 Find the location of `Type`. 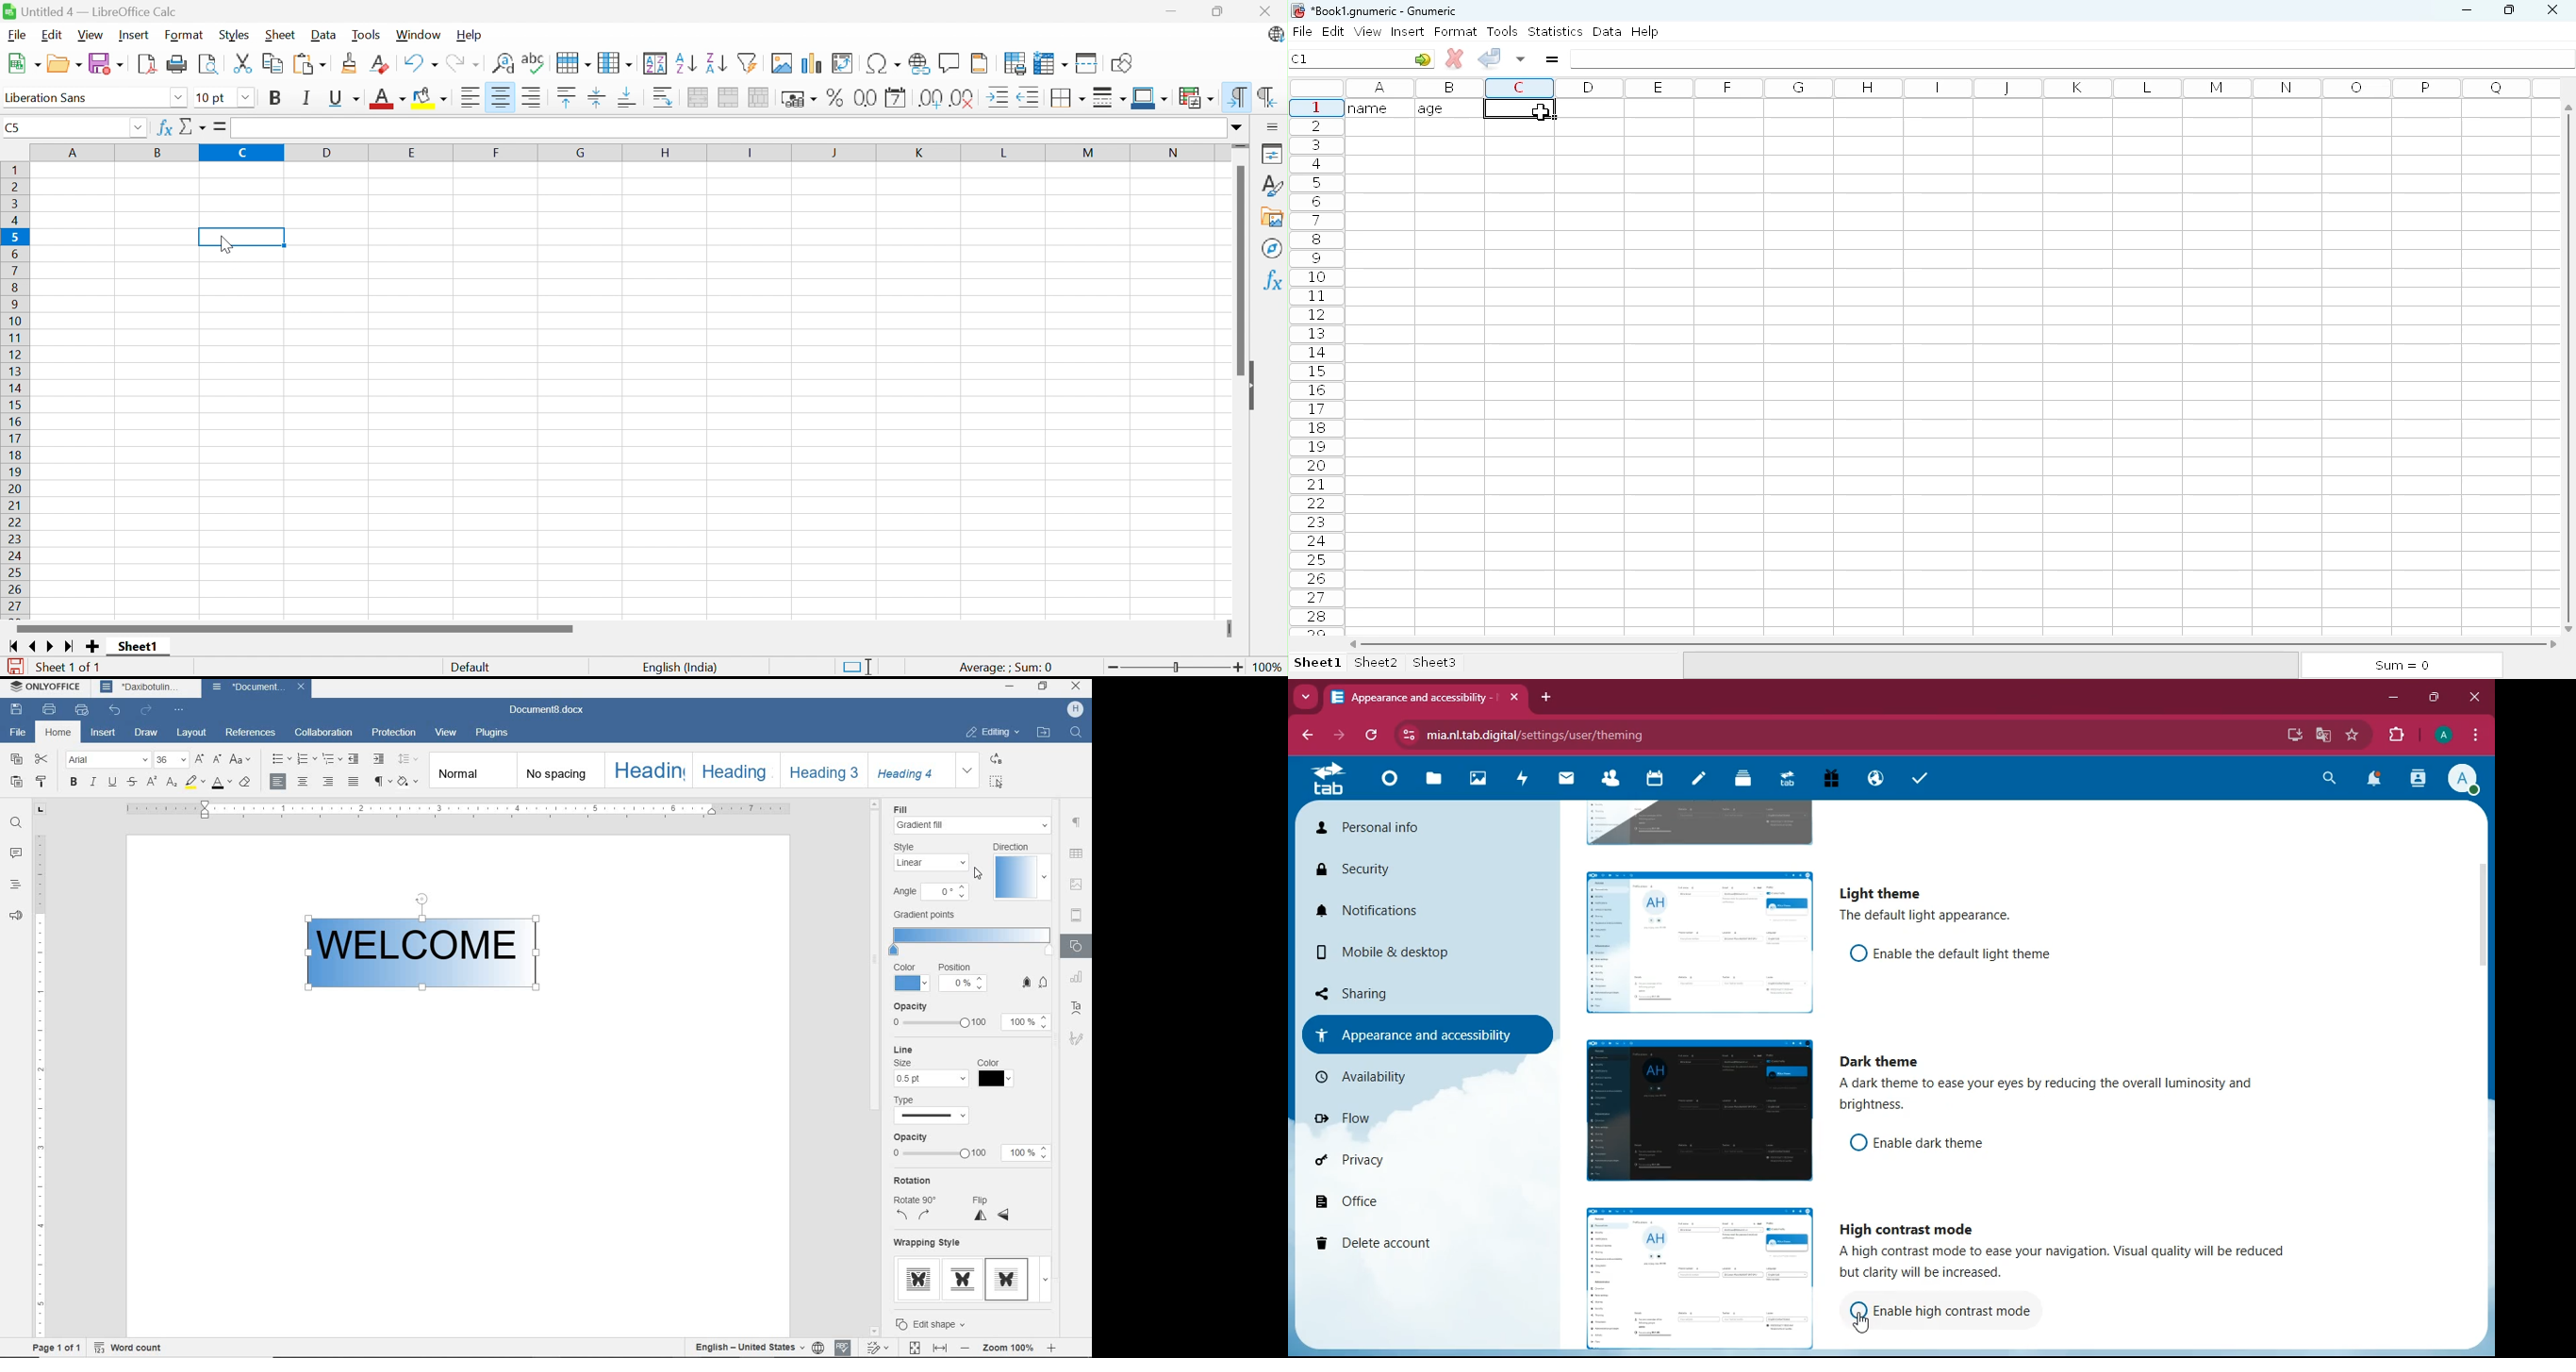

Type is located at coordinates (907, 1100).